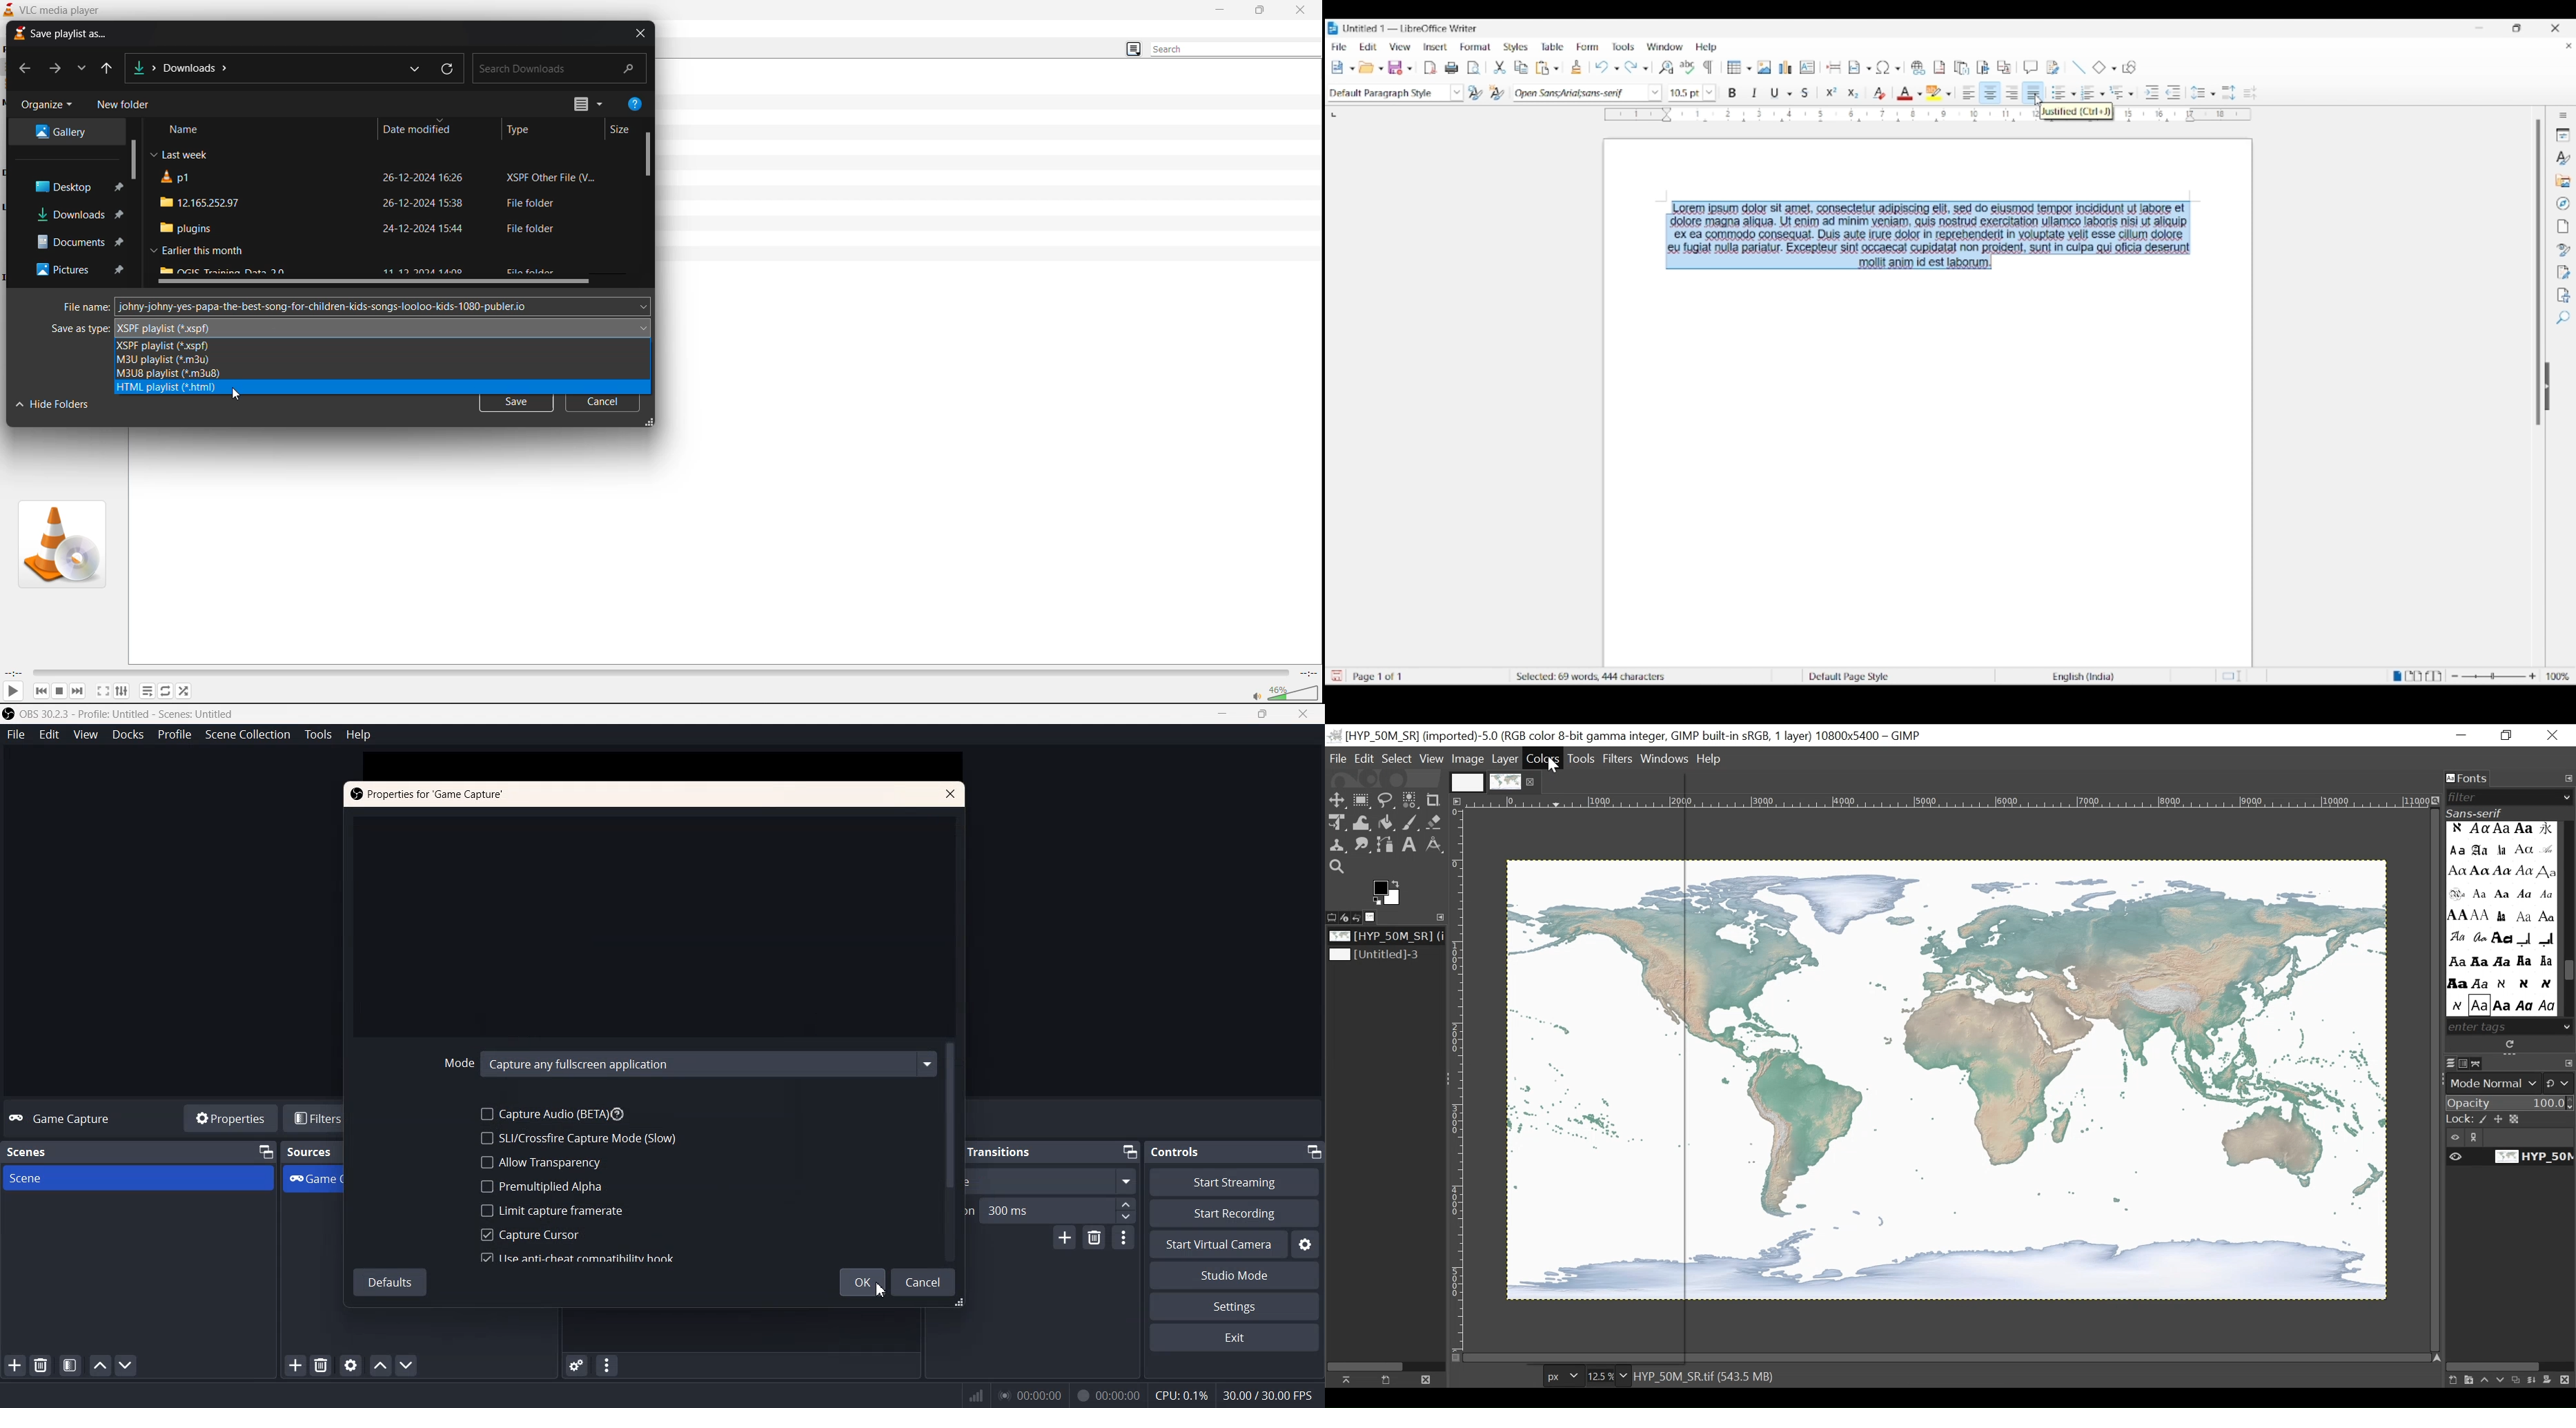  What do you see at coordinates (2533, 676) in the screenshot?
I see `Zoom in` at bounding box center [2533, 676].